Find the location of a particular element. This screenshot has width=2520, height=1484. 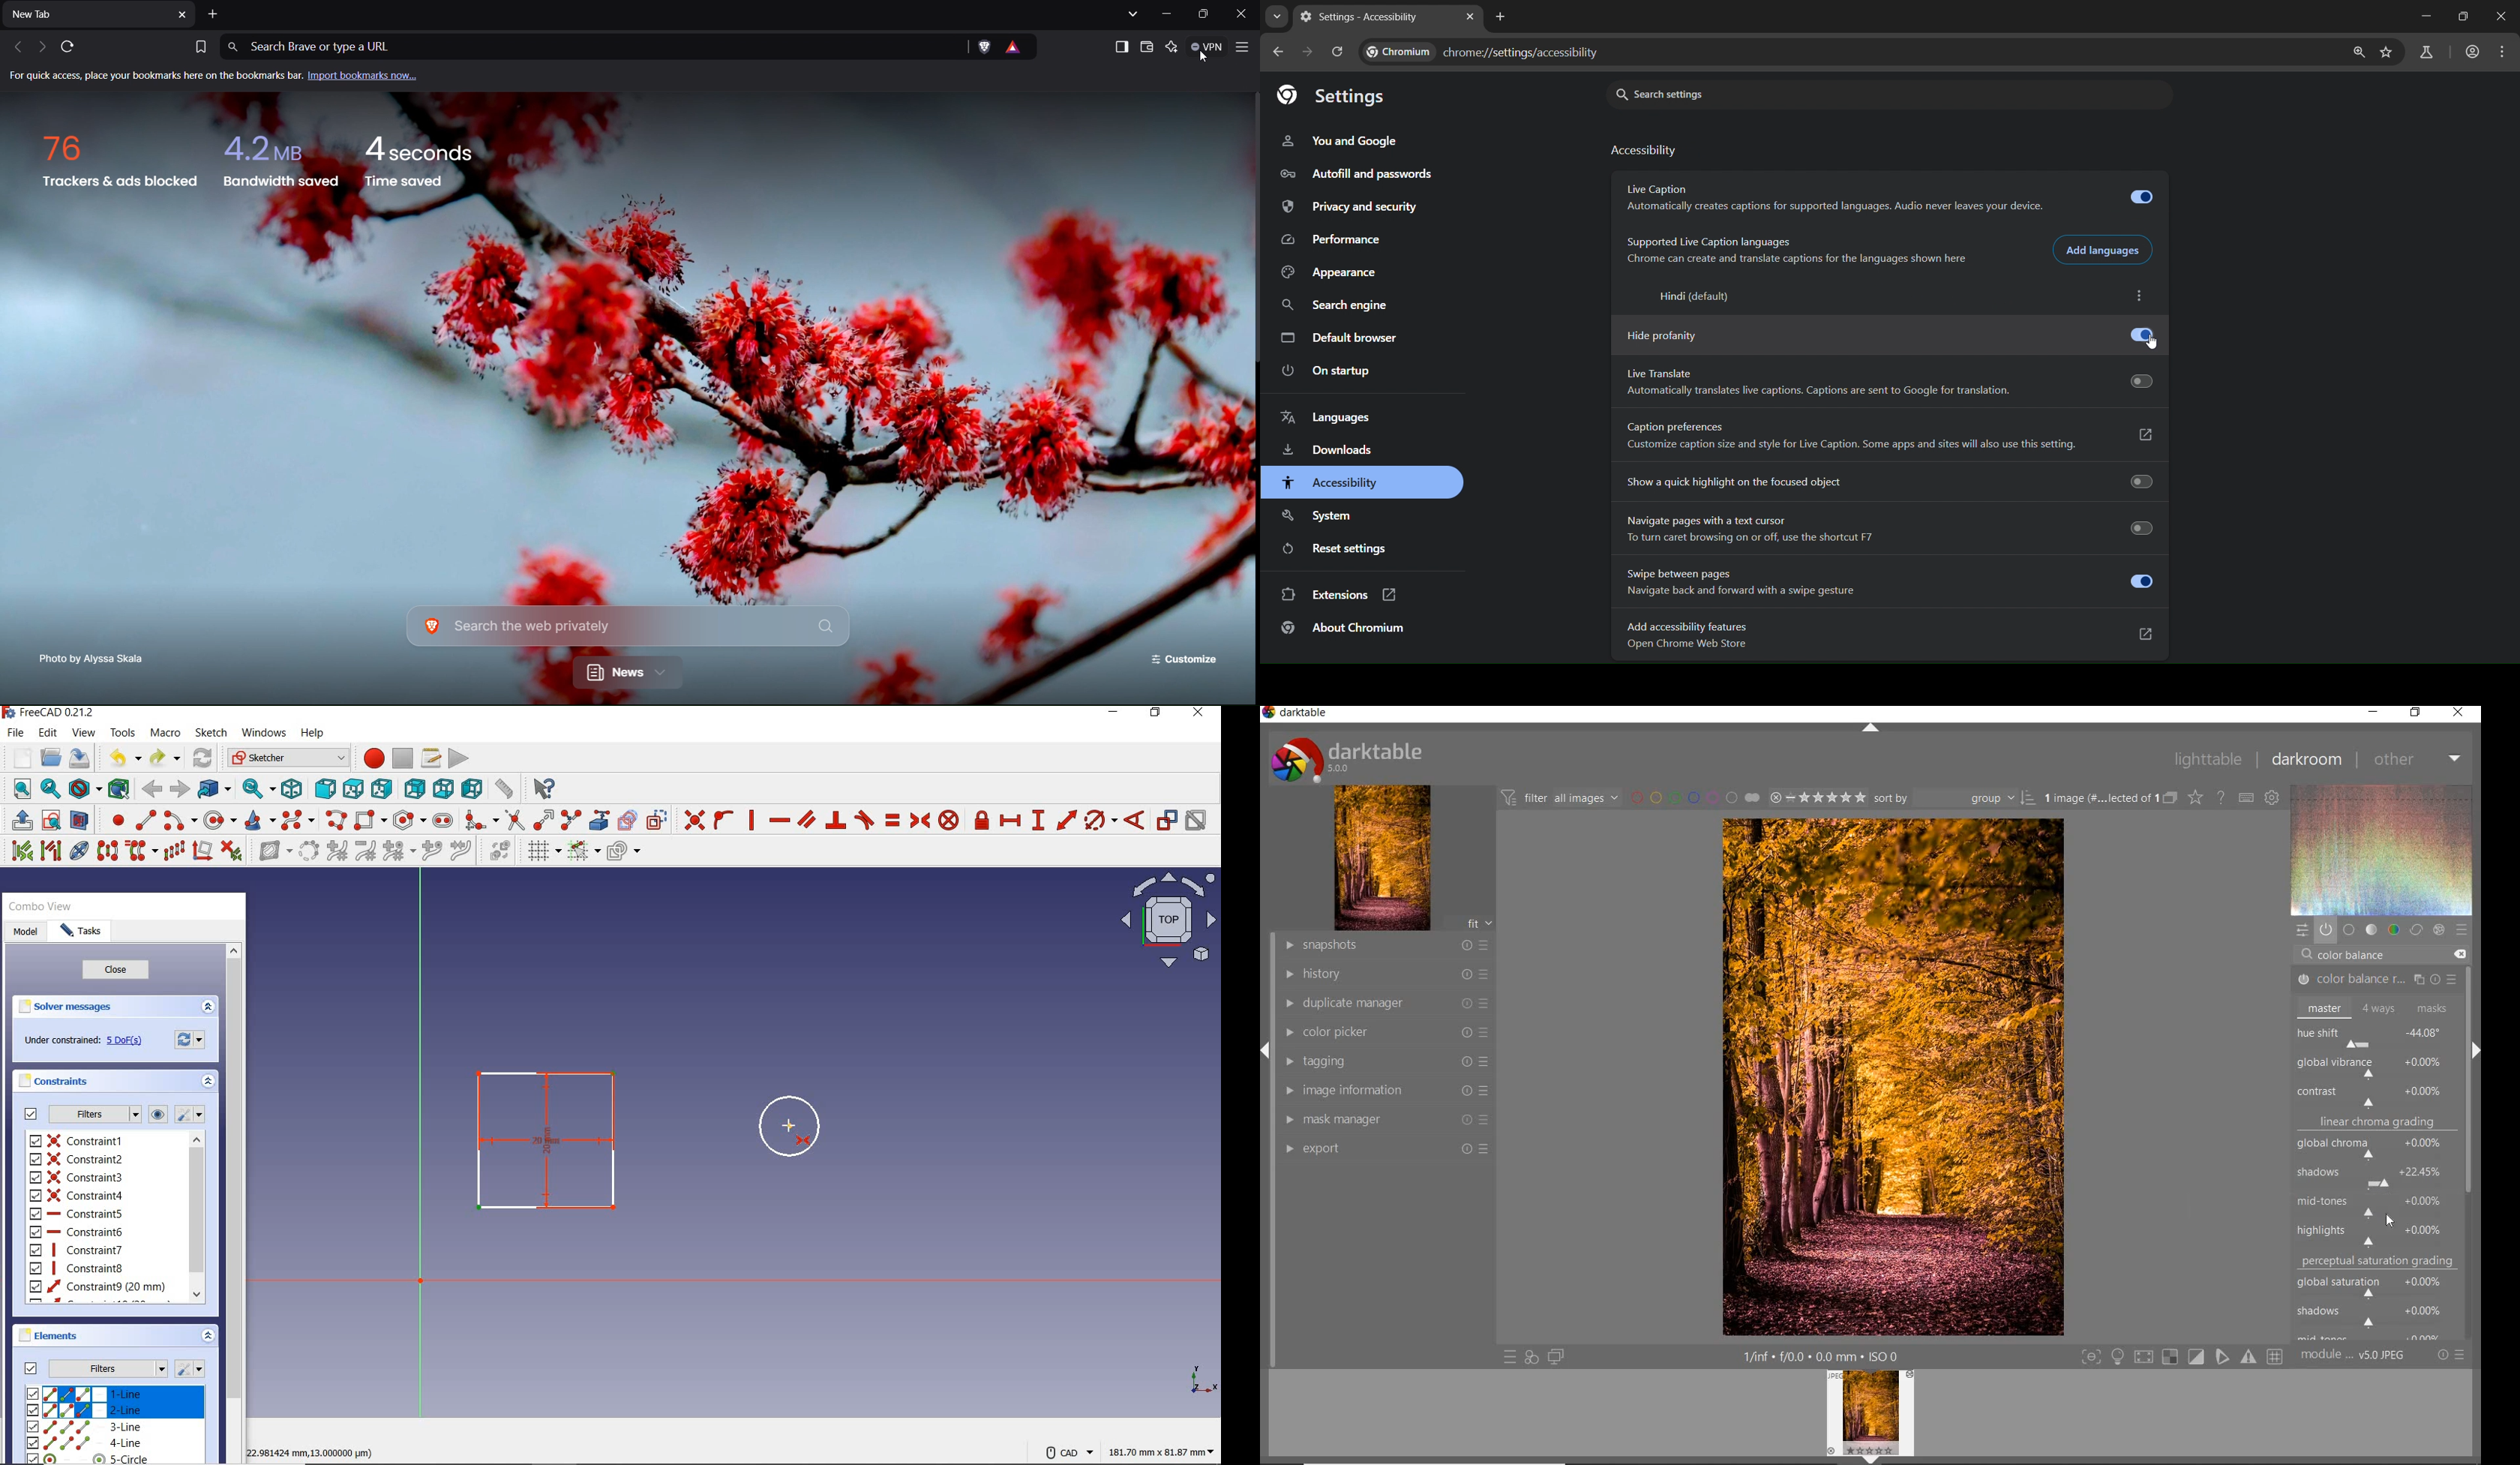

toggle driving/reference constraint  is located at coordinates (1168, 821).